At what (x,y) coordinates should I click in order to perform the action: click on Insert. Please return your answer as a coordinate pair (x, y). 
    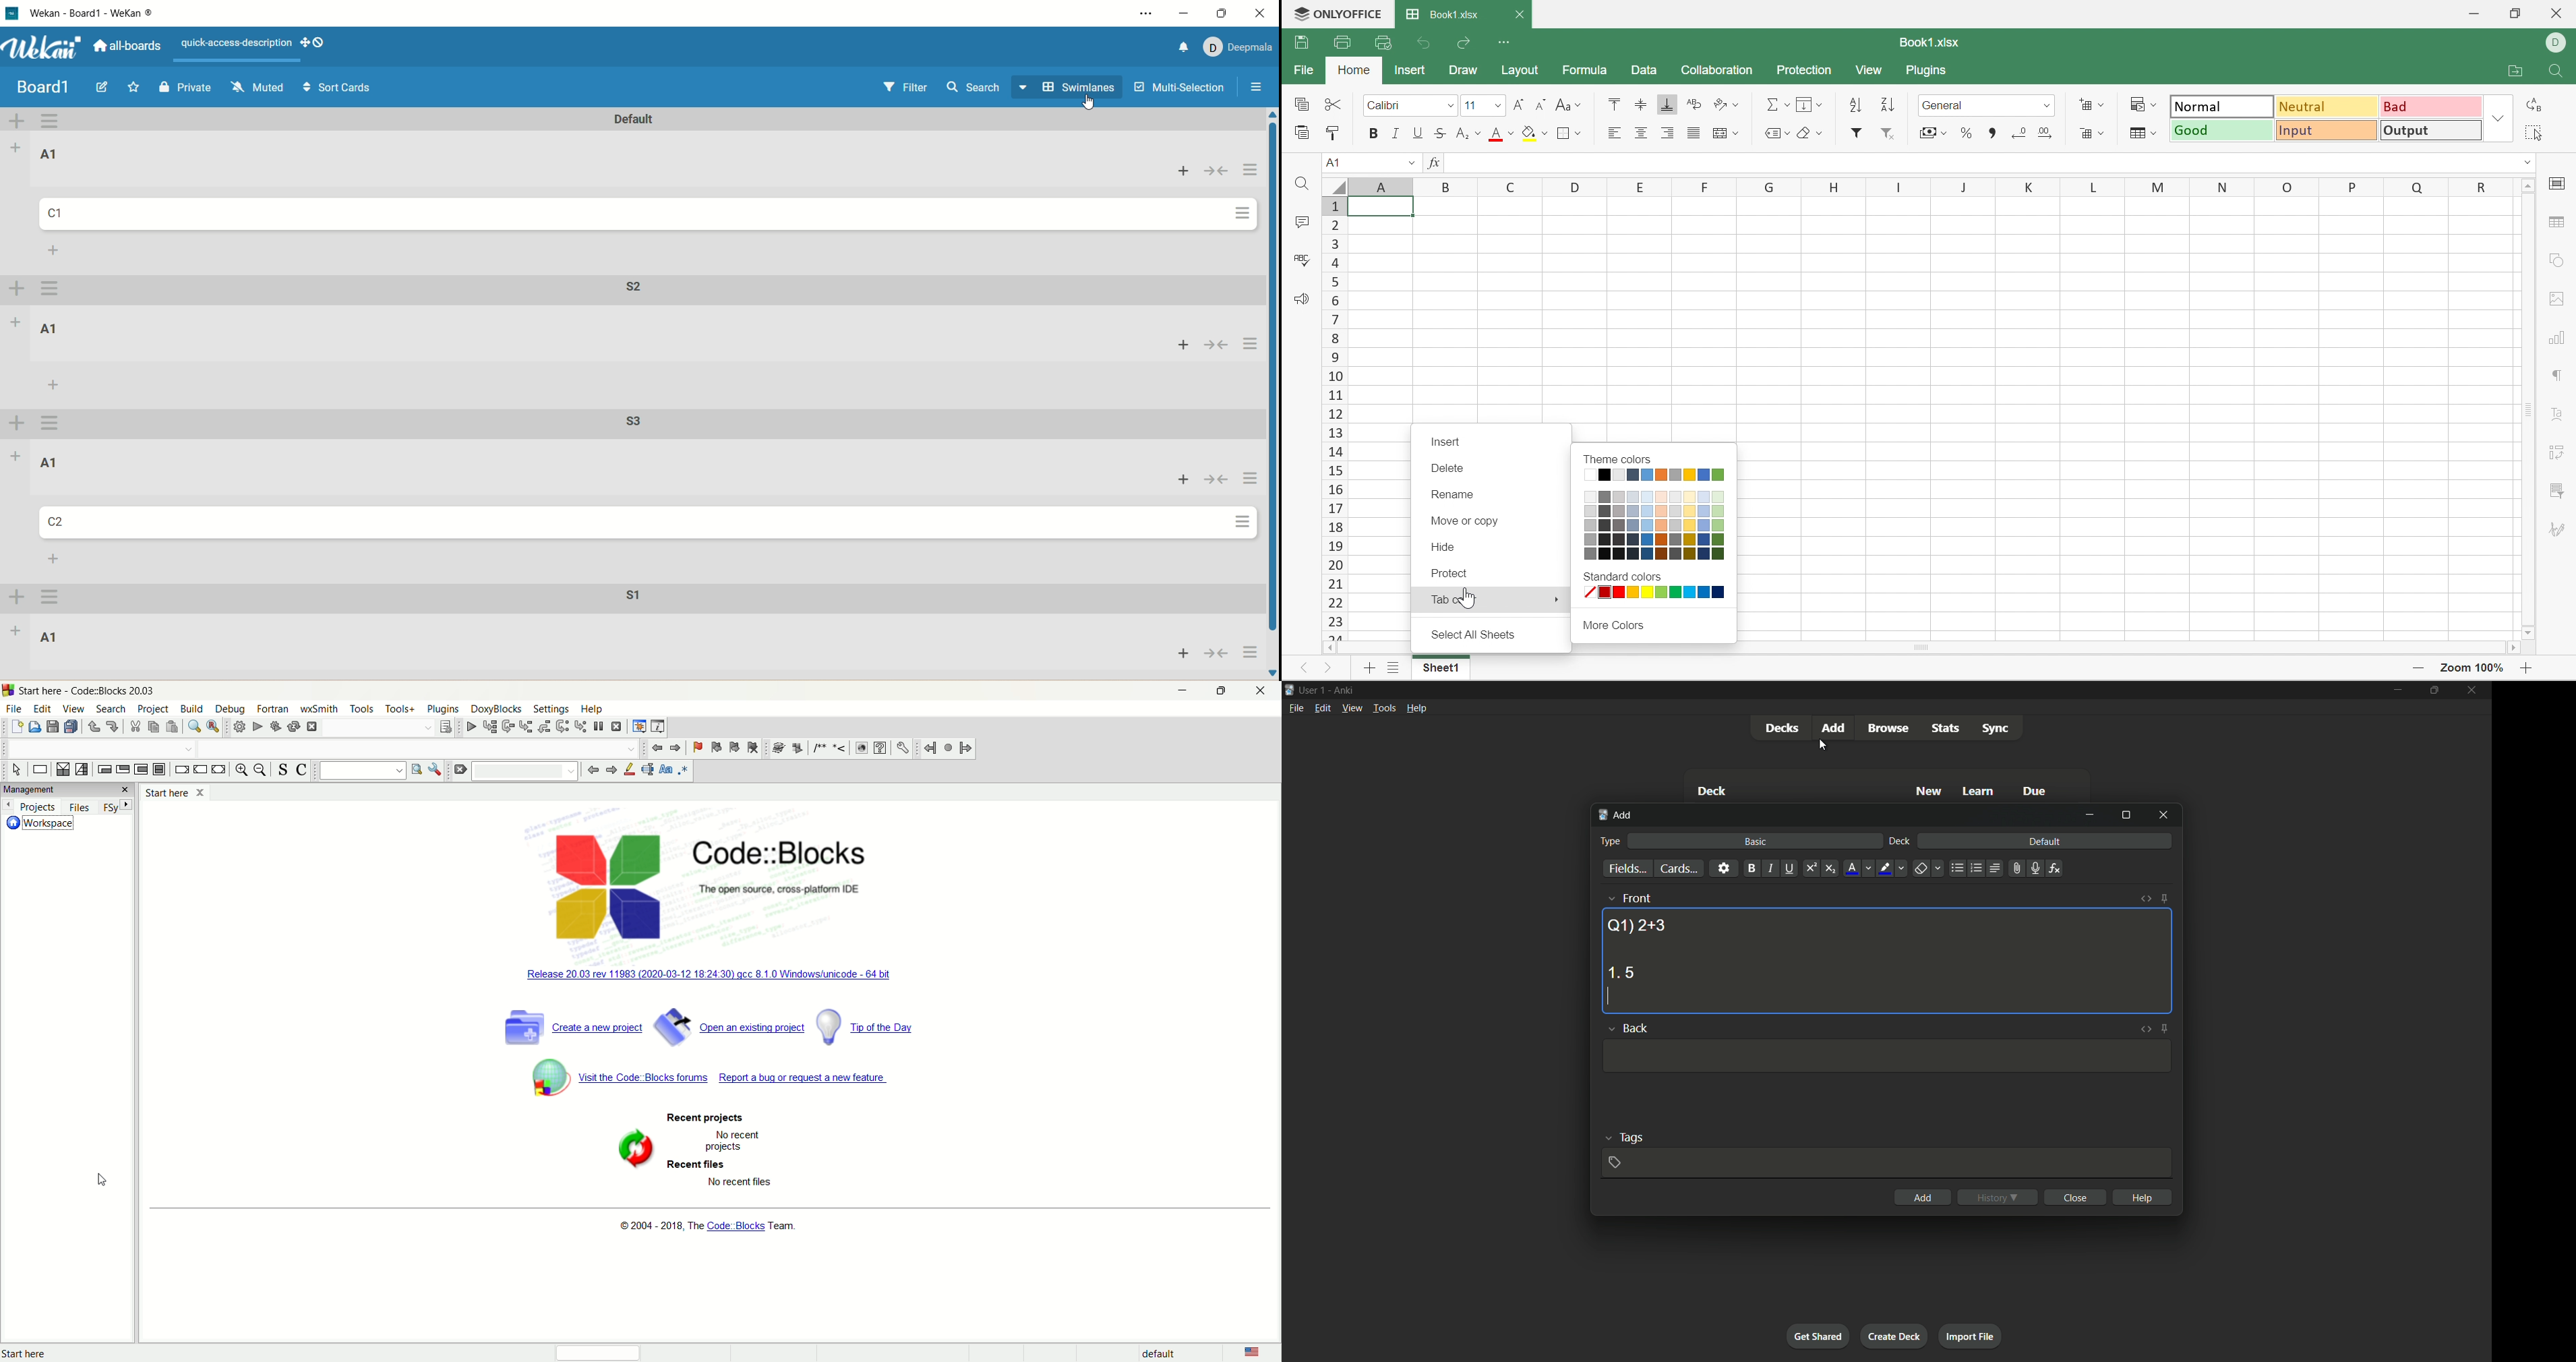
    Looking at the image, I should click on (1447, 442).